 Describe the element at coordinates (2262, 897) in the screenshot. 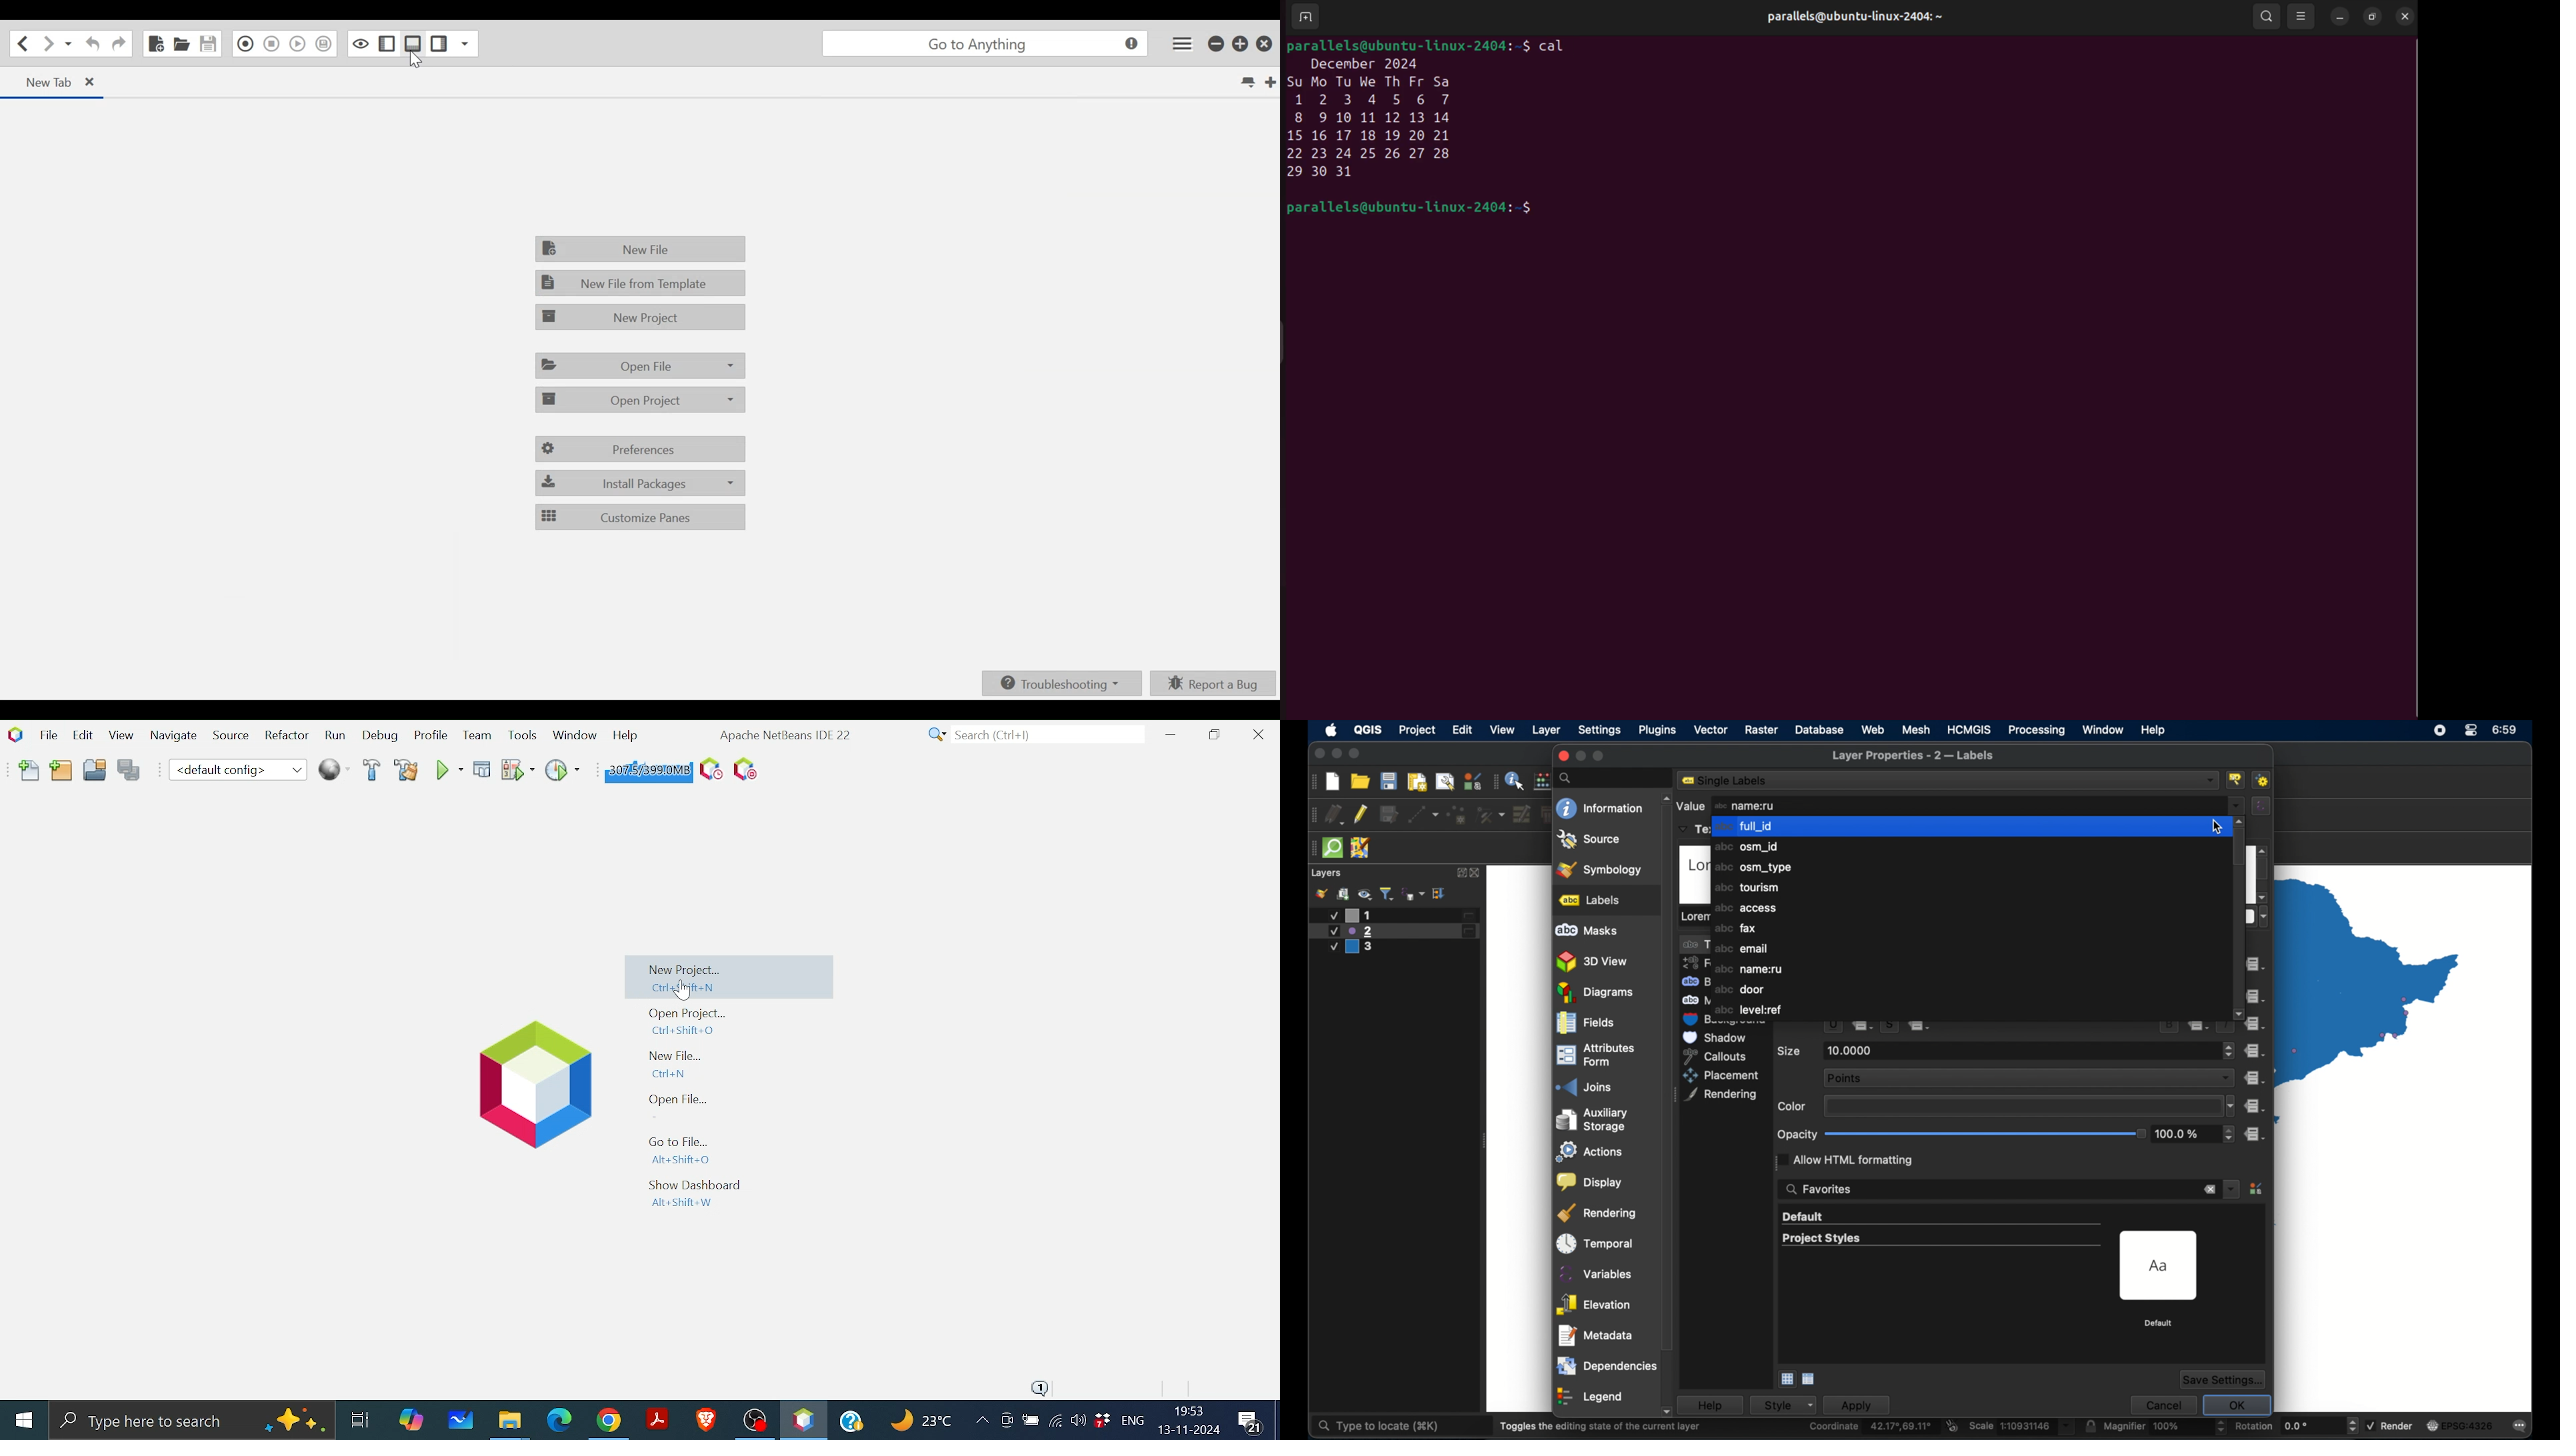

I see `scroll down arrow` at that location.